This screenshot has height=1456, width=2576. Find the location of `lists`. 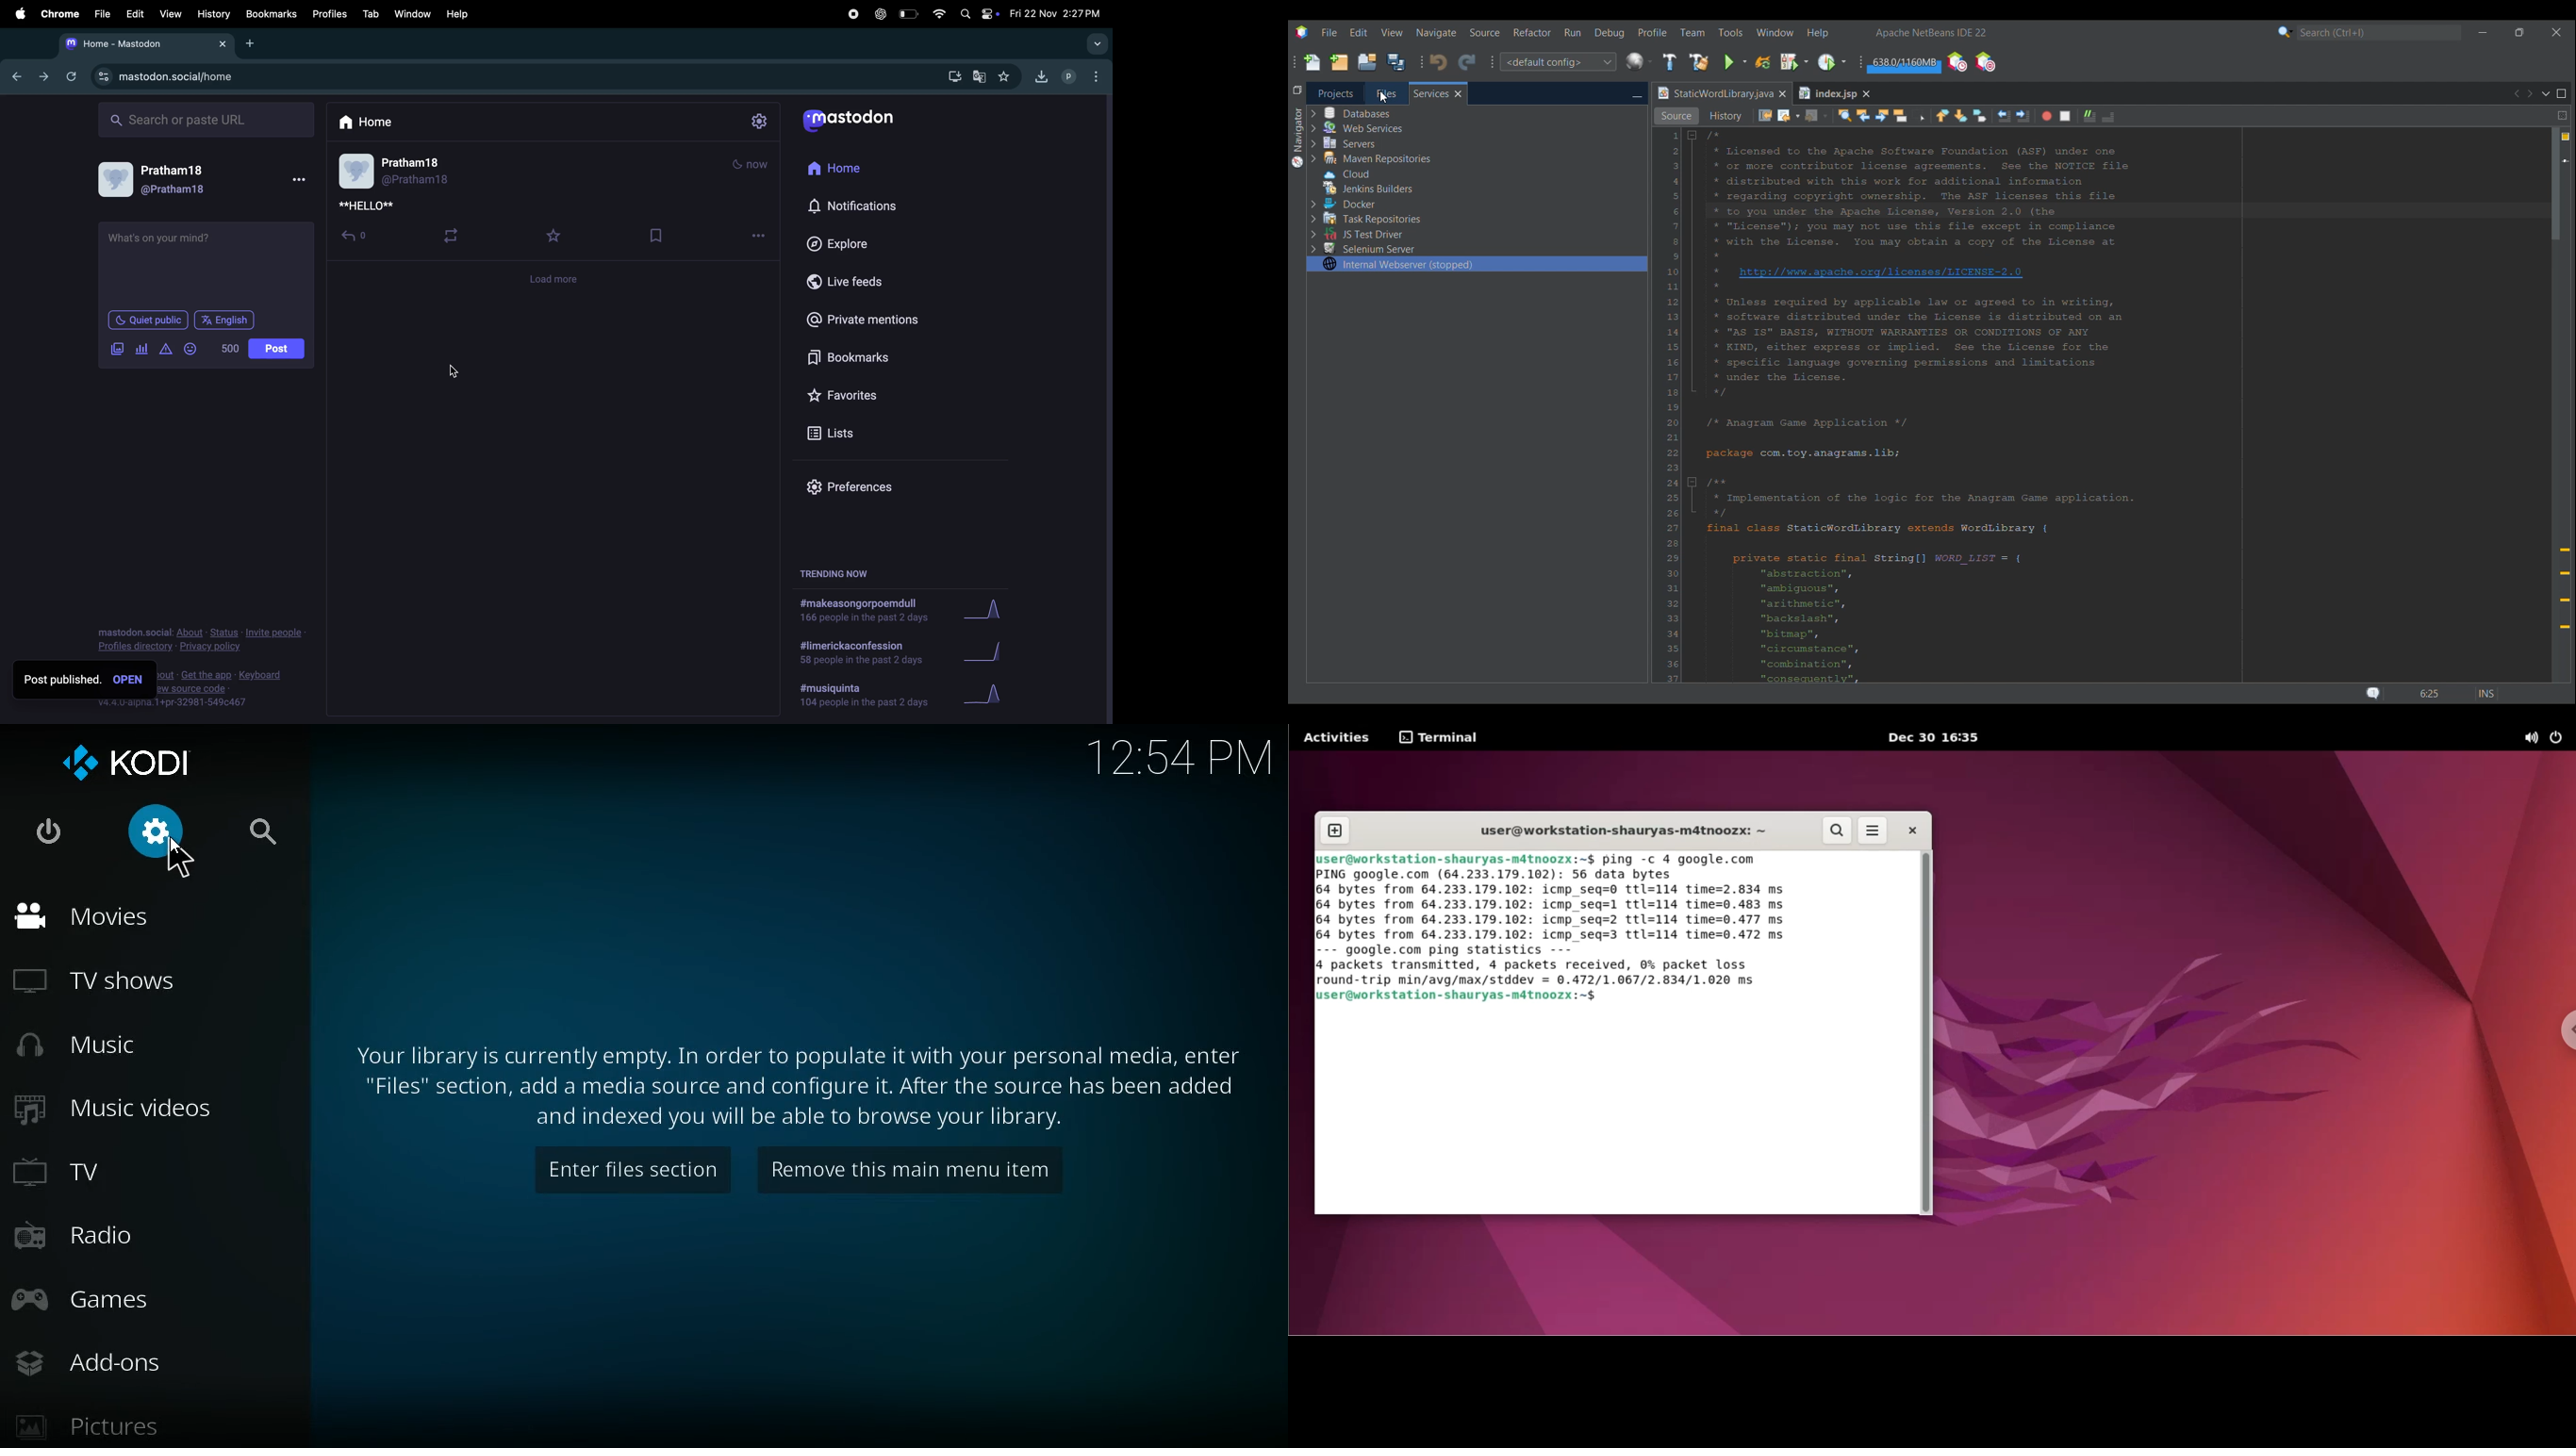

lists is located at coordinates (894, 432).